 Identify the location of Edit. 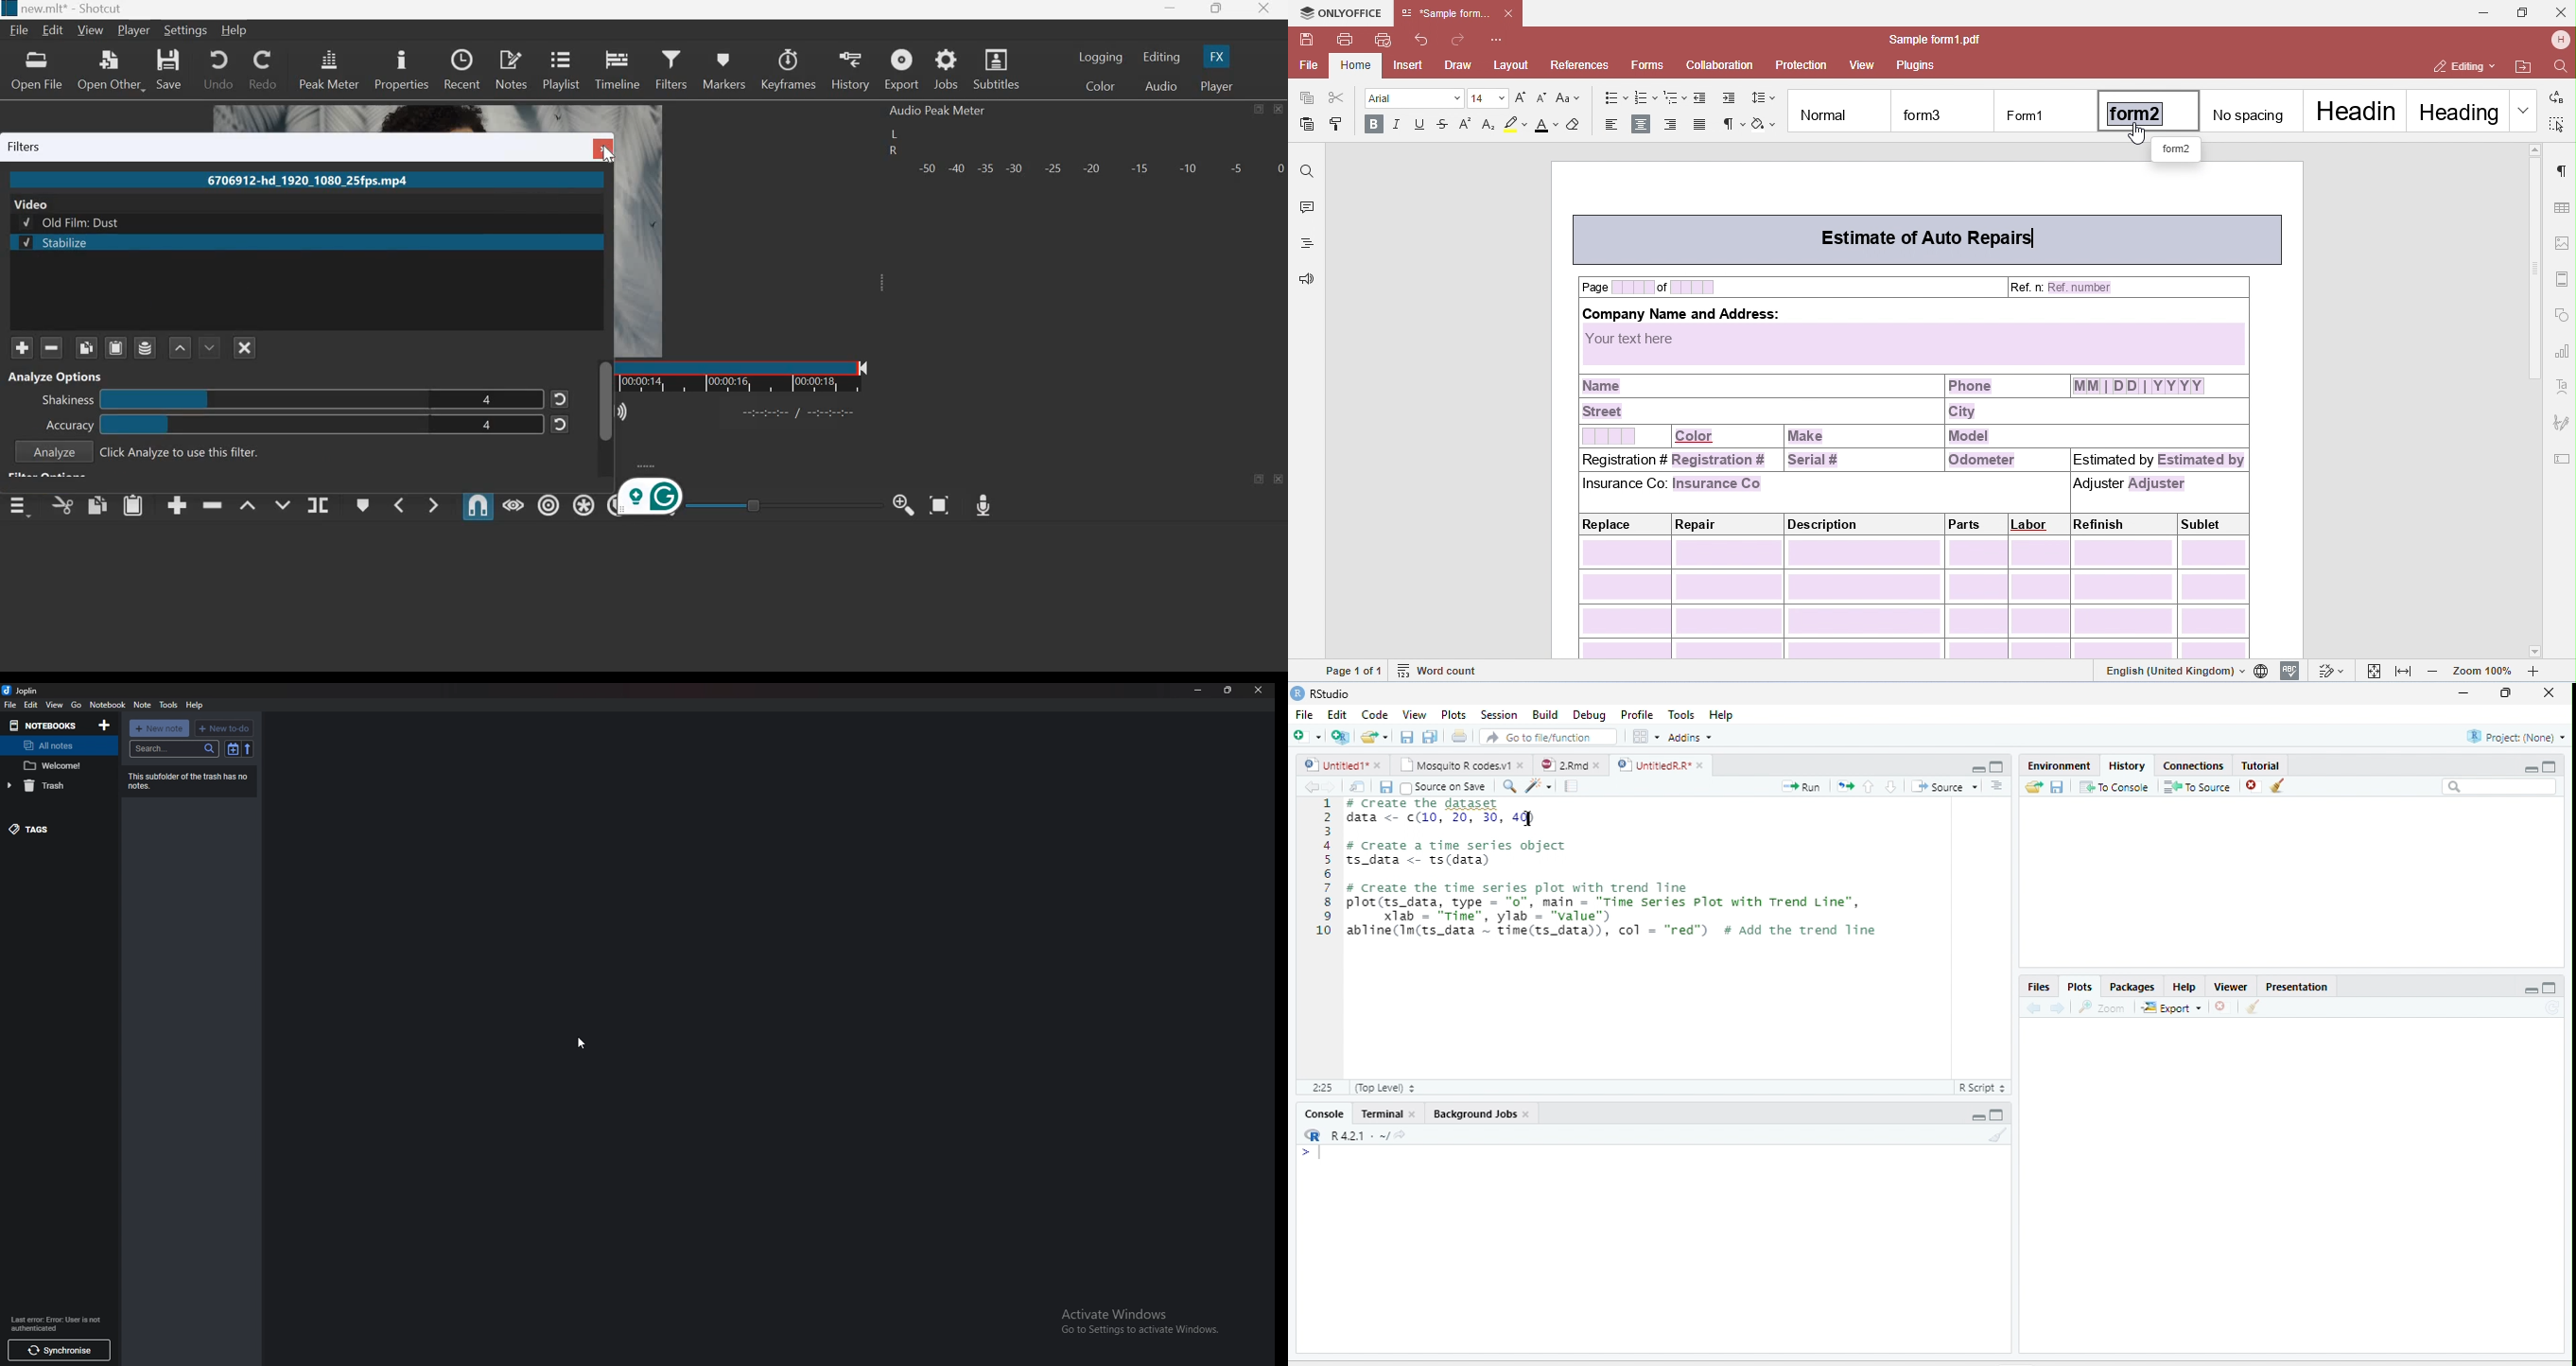
(1336, 714).